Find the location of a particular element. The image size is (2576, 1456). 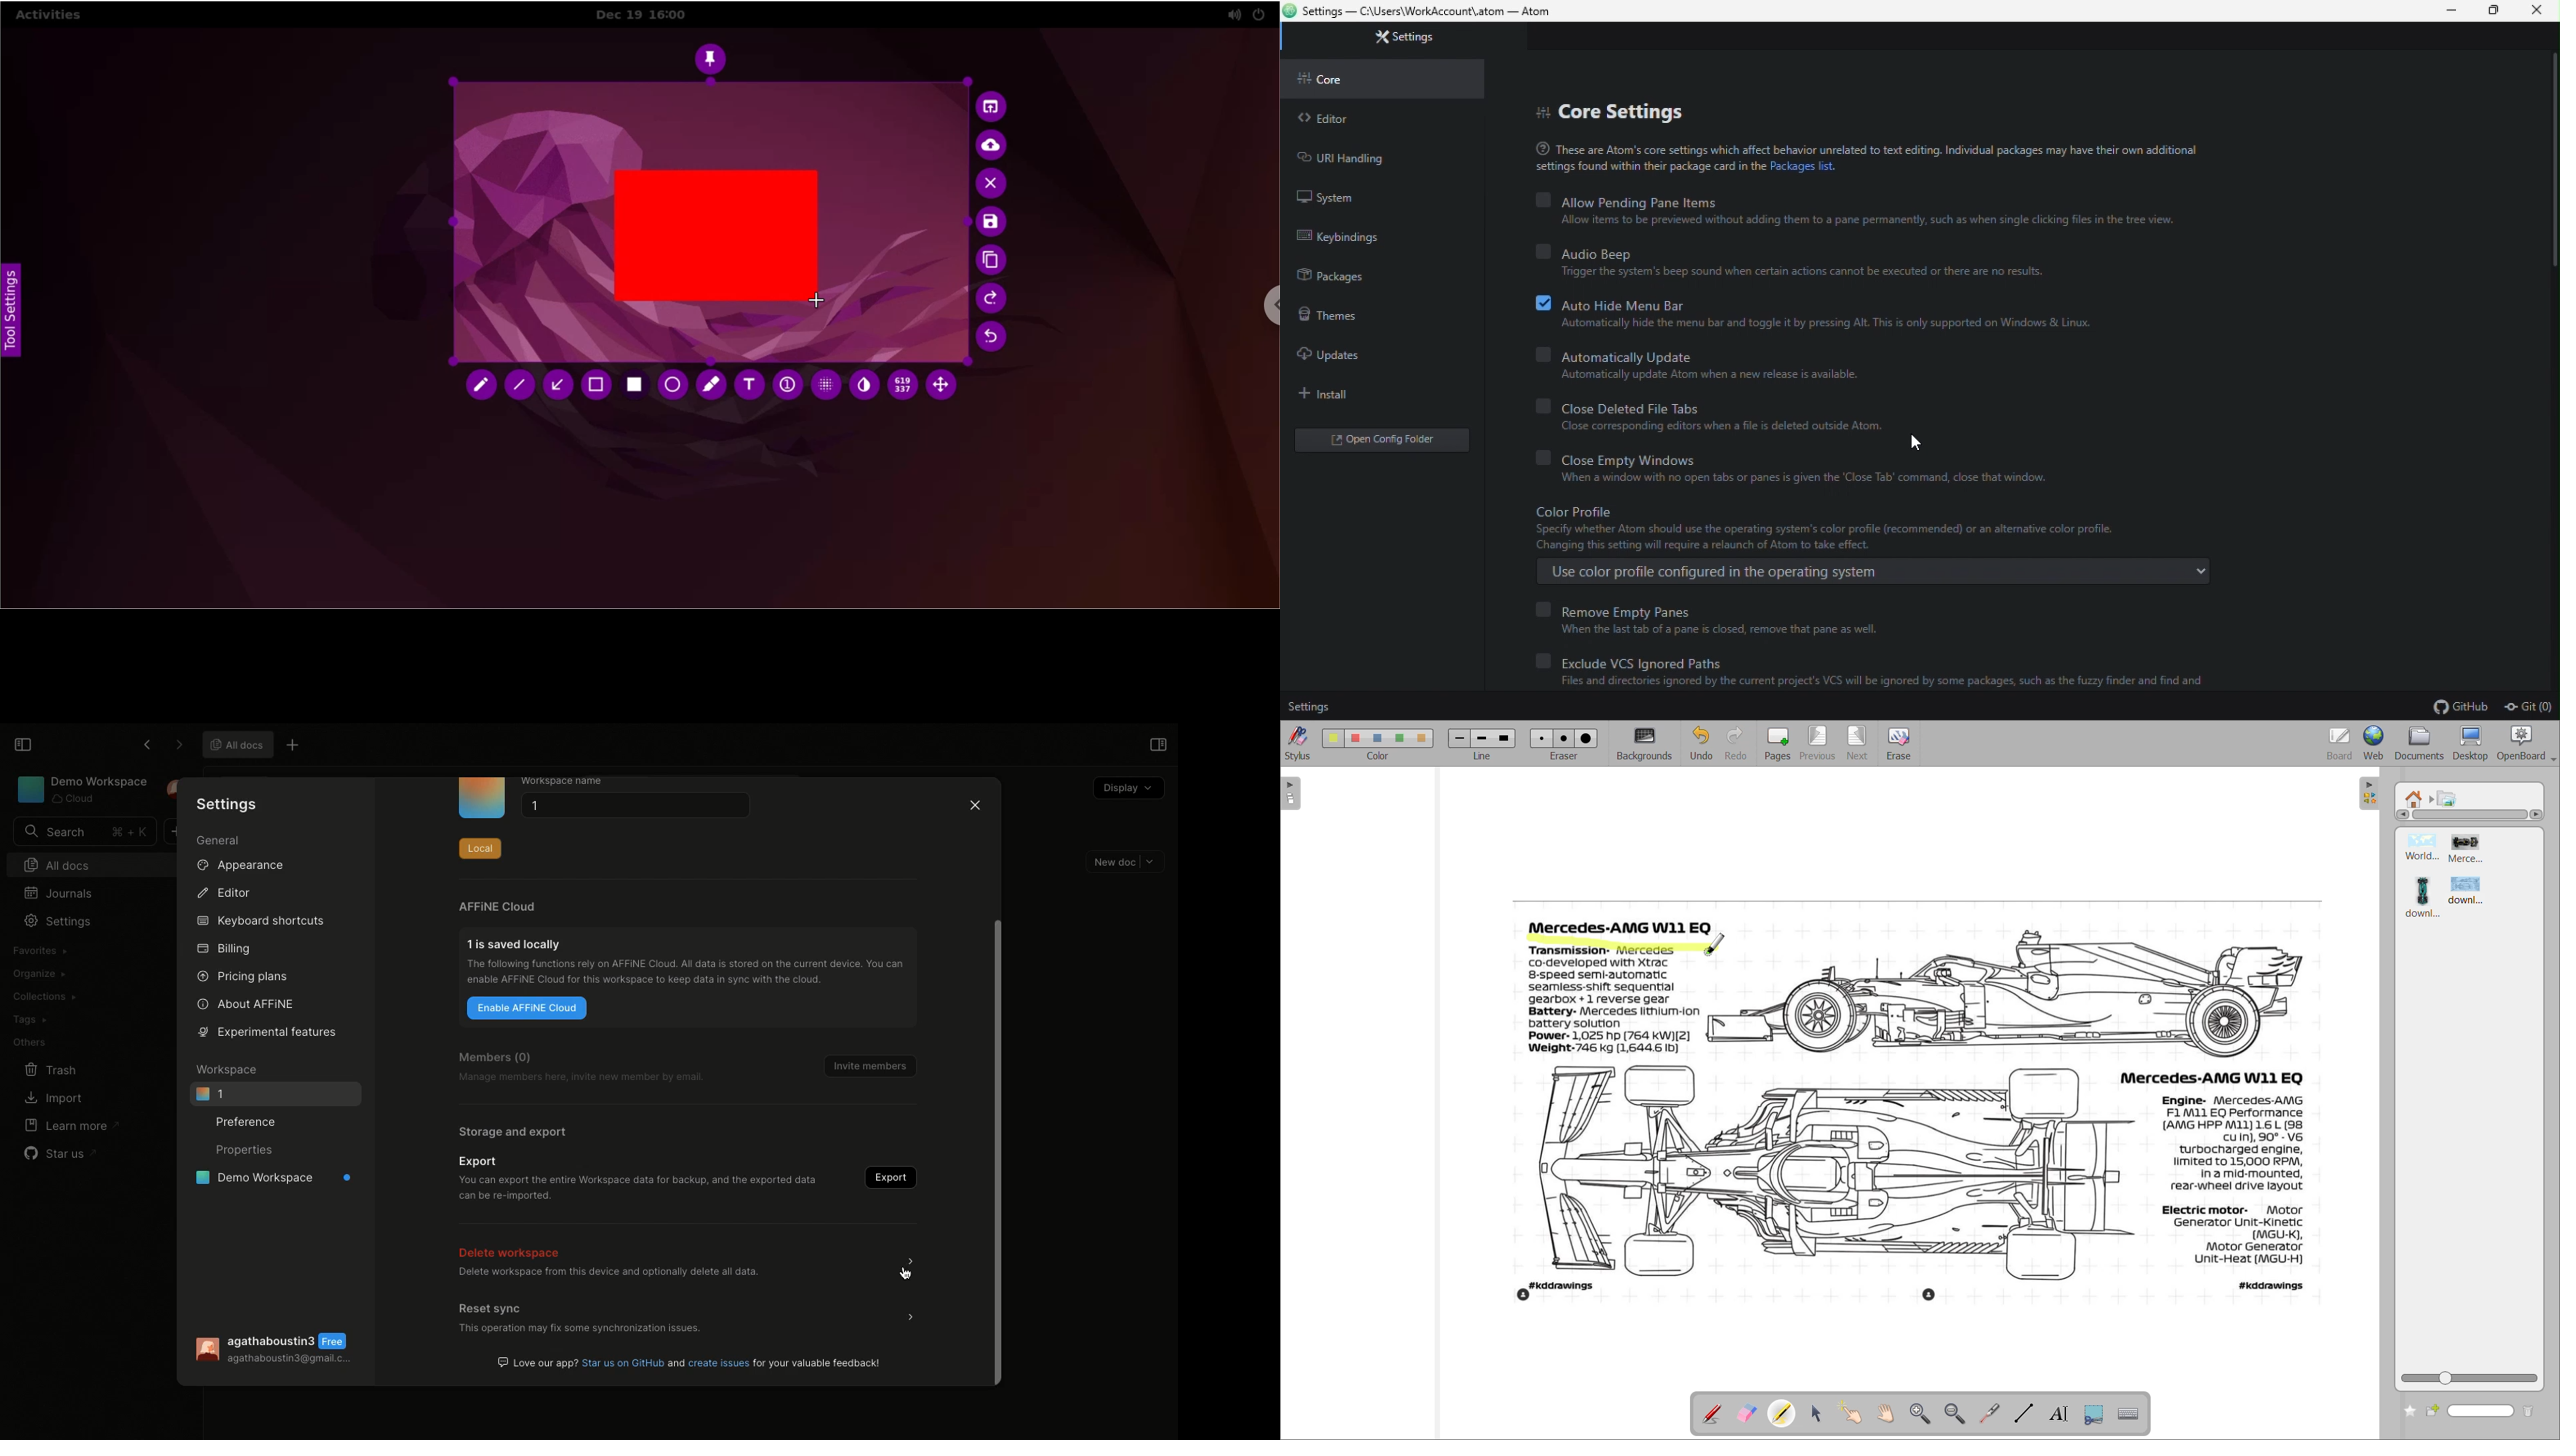

next is located at coordinates (1859, 742).